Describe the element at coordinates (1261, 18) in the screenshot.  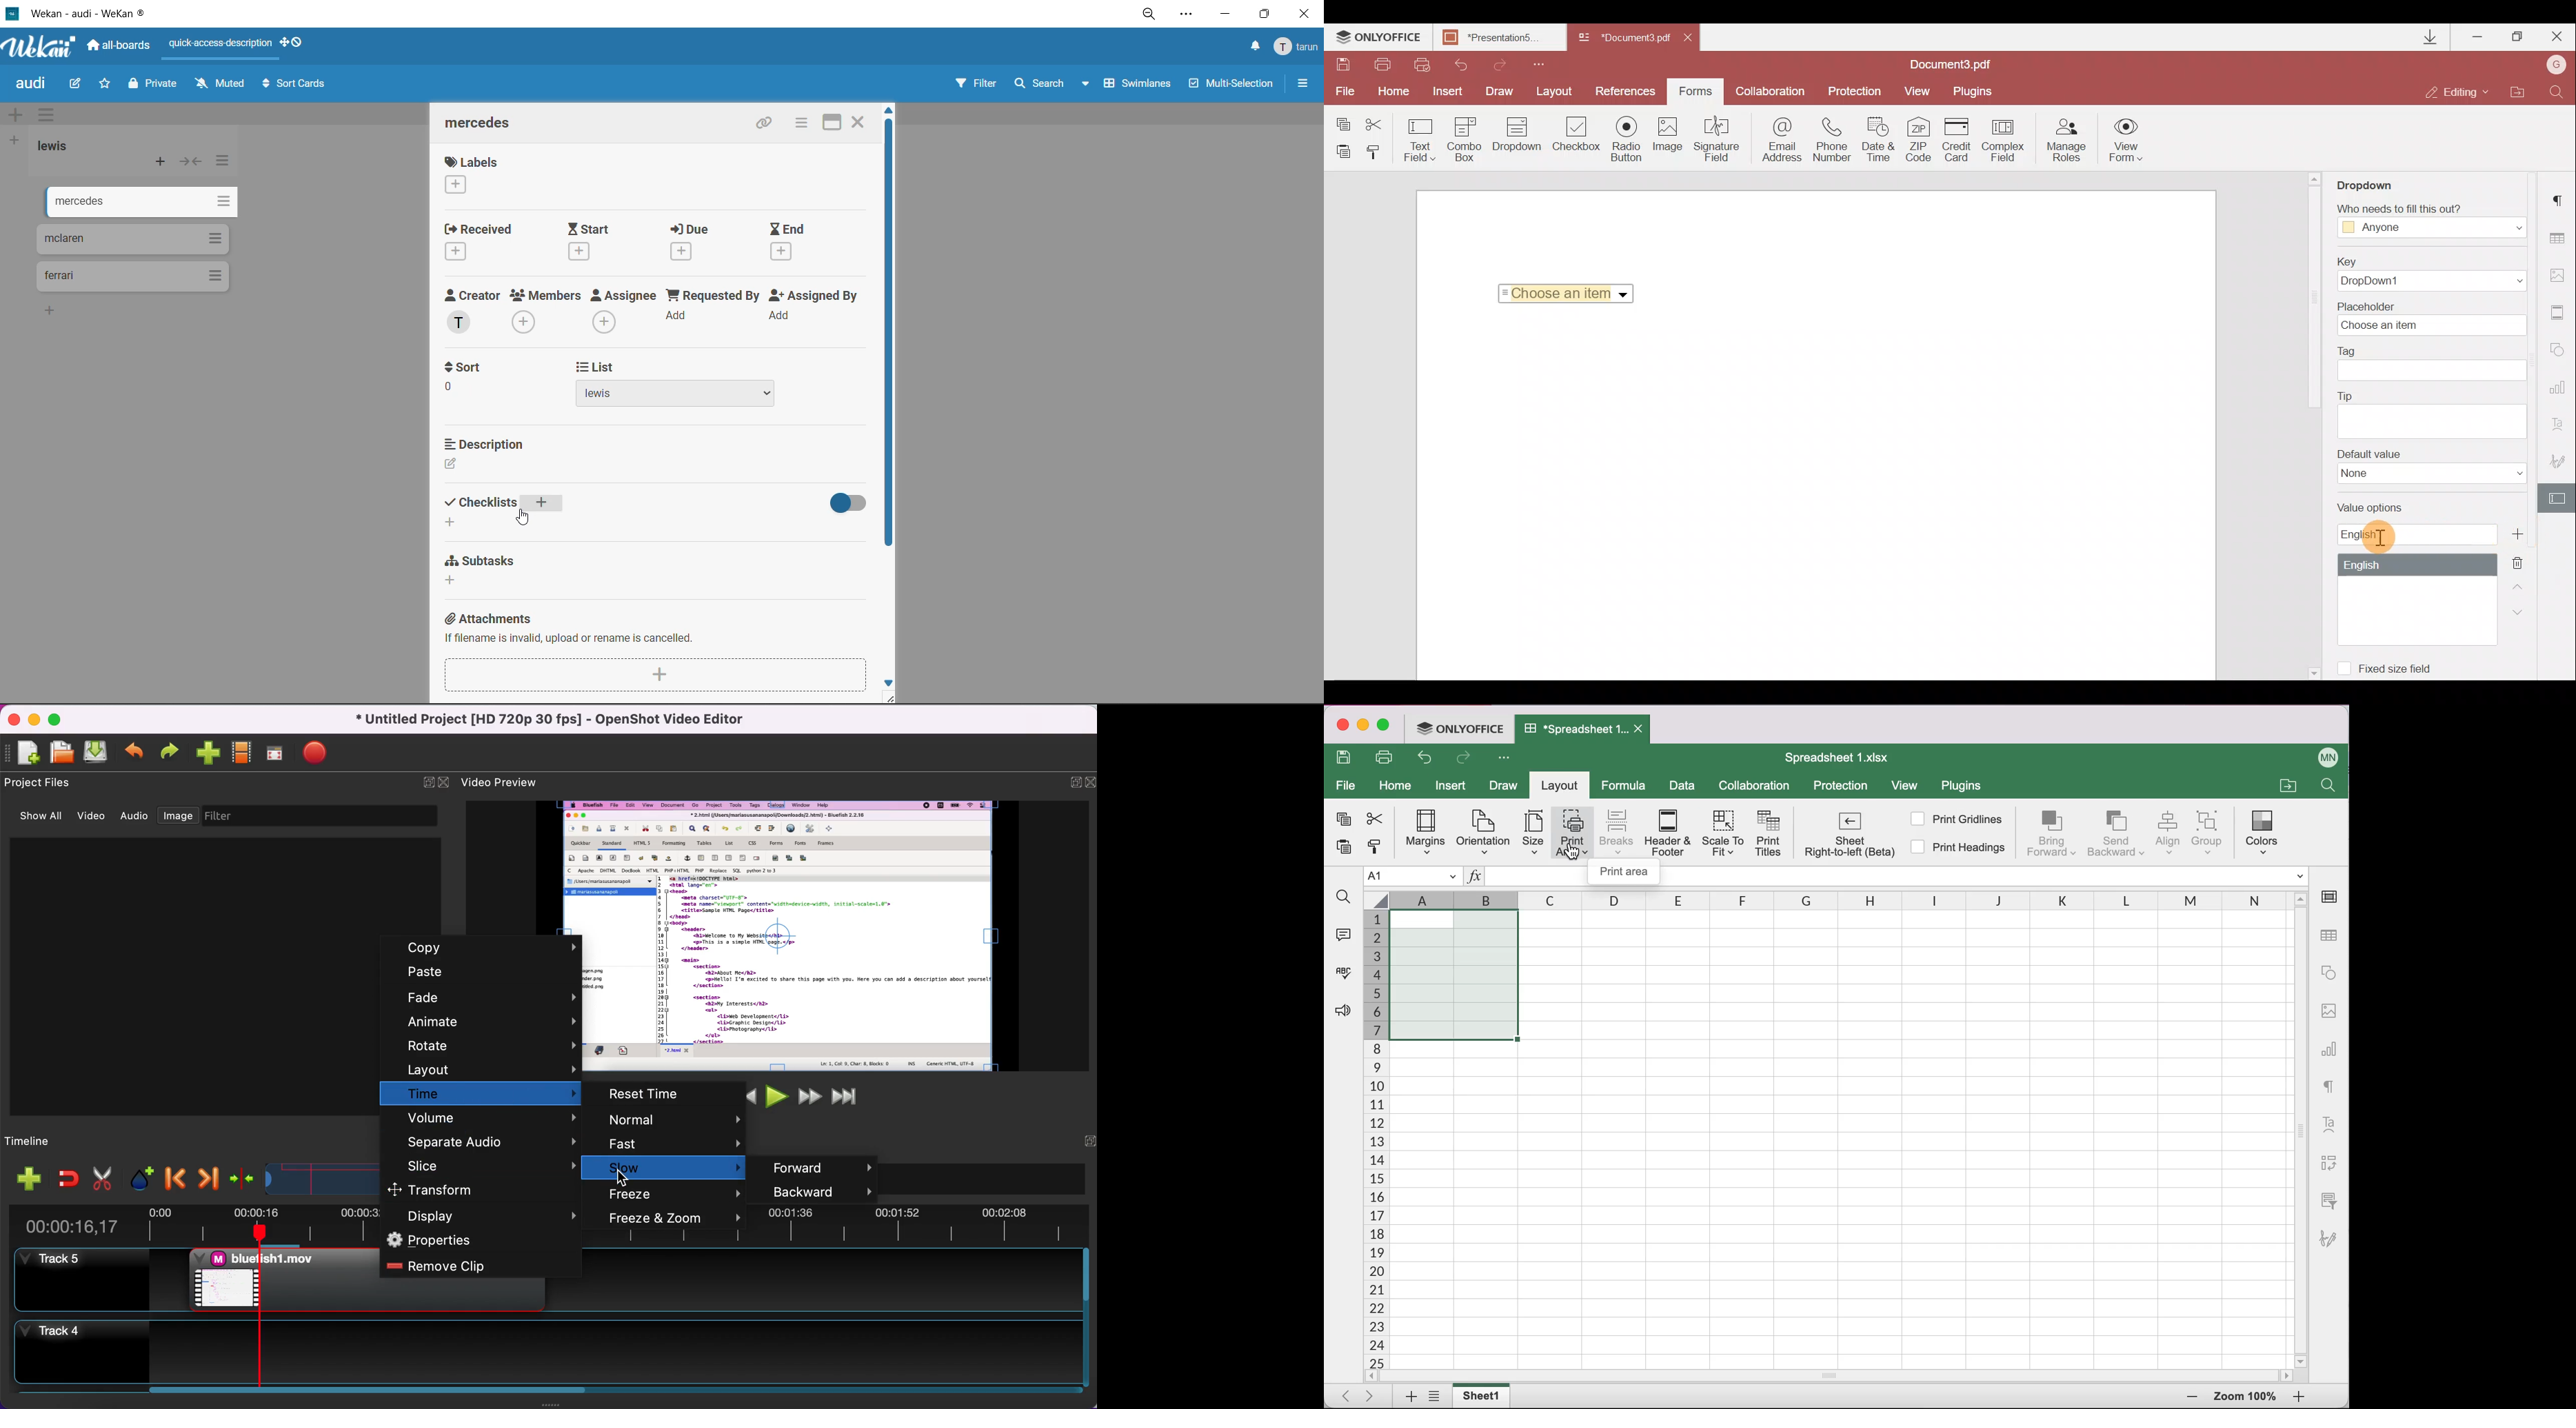
I see `maximize` at that location.